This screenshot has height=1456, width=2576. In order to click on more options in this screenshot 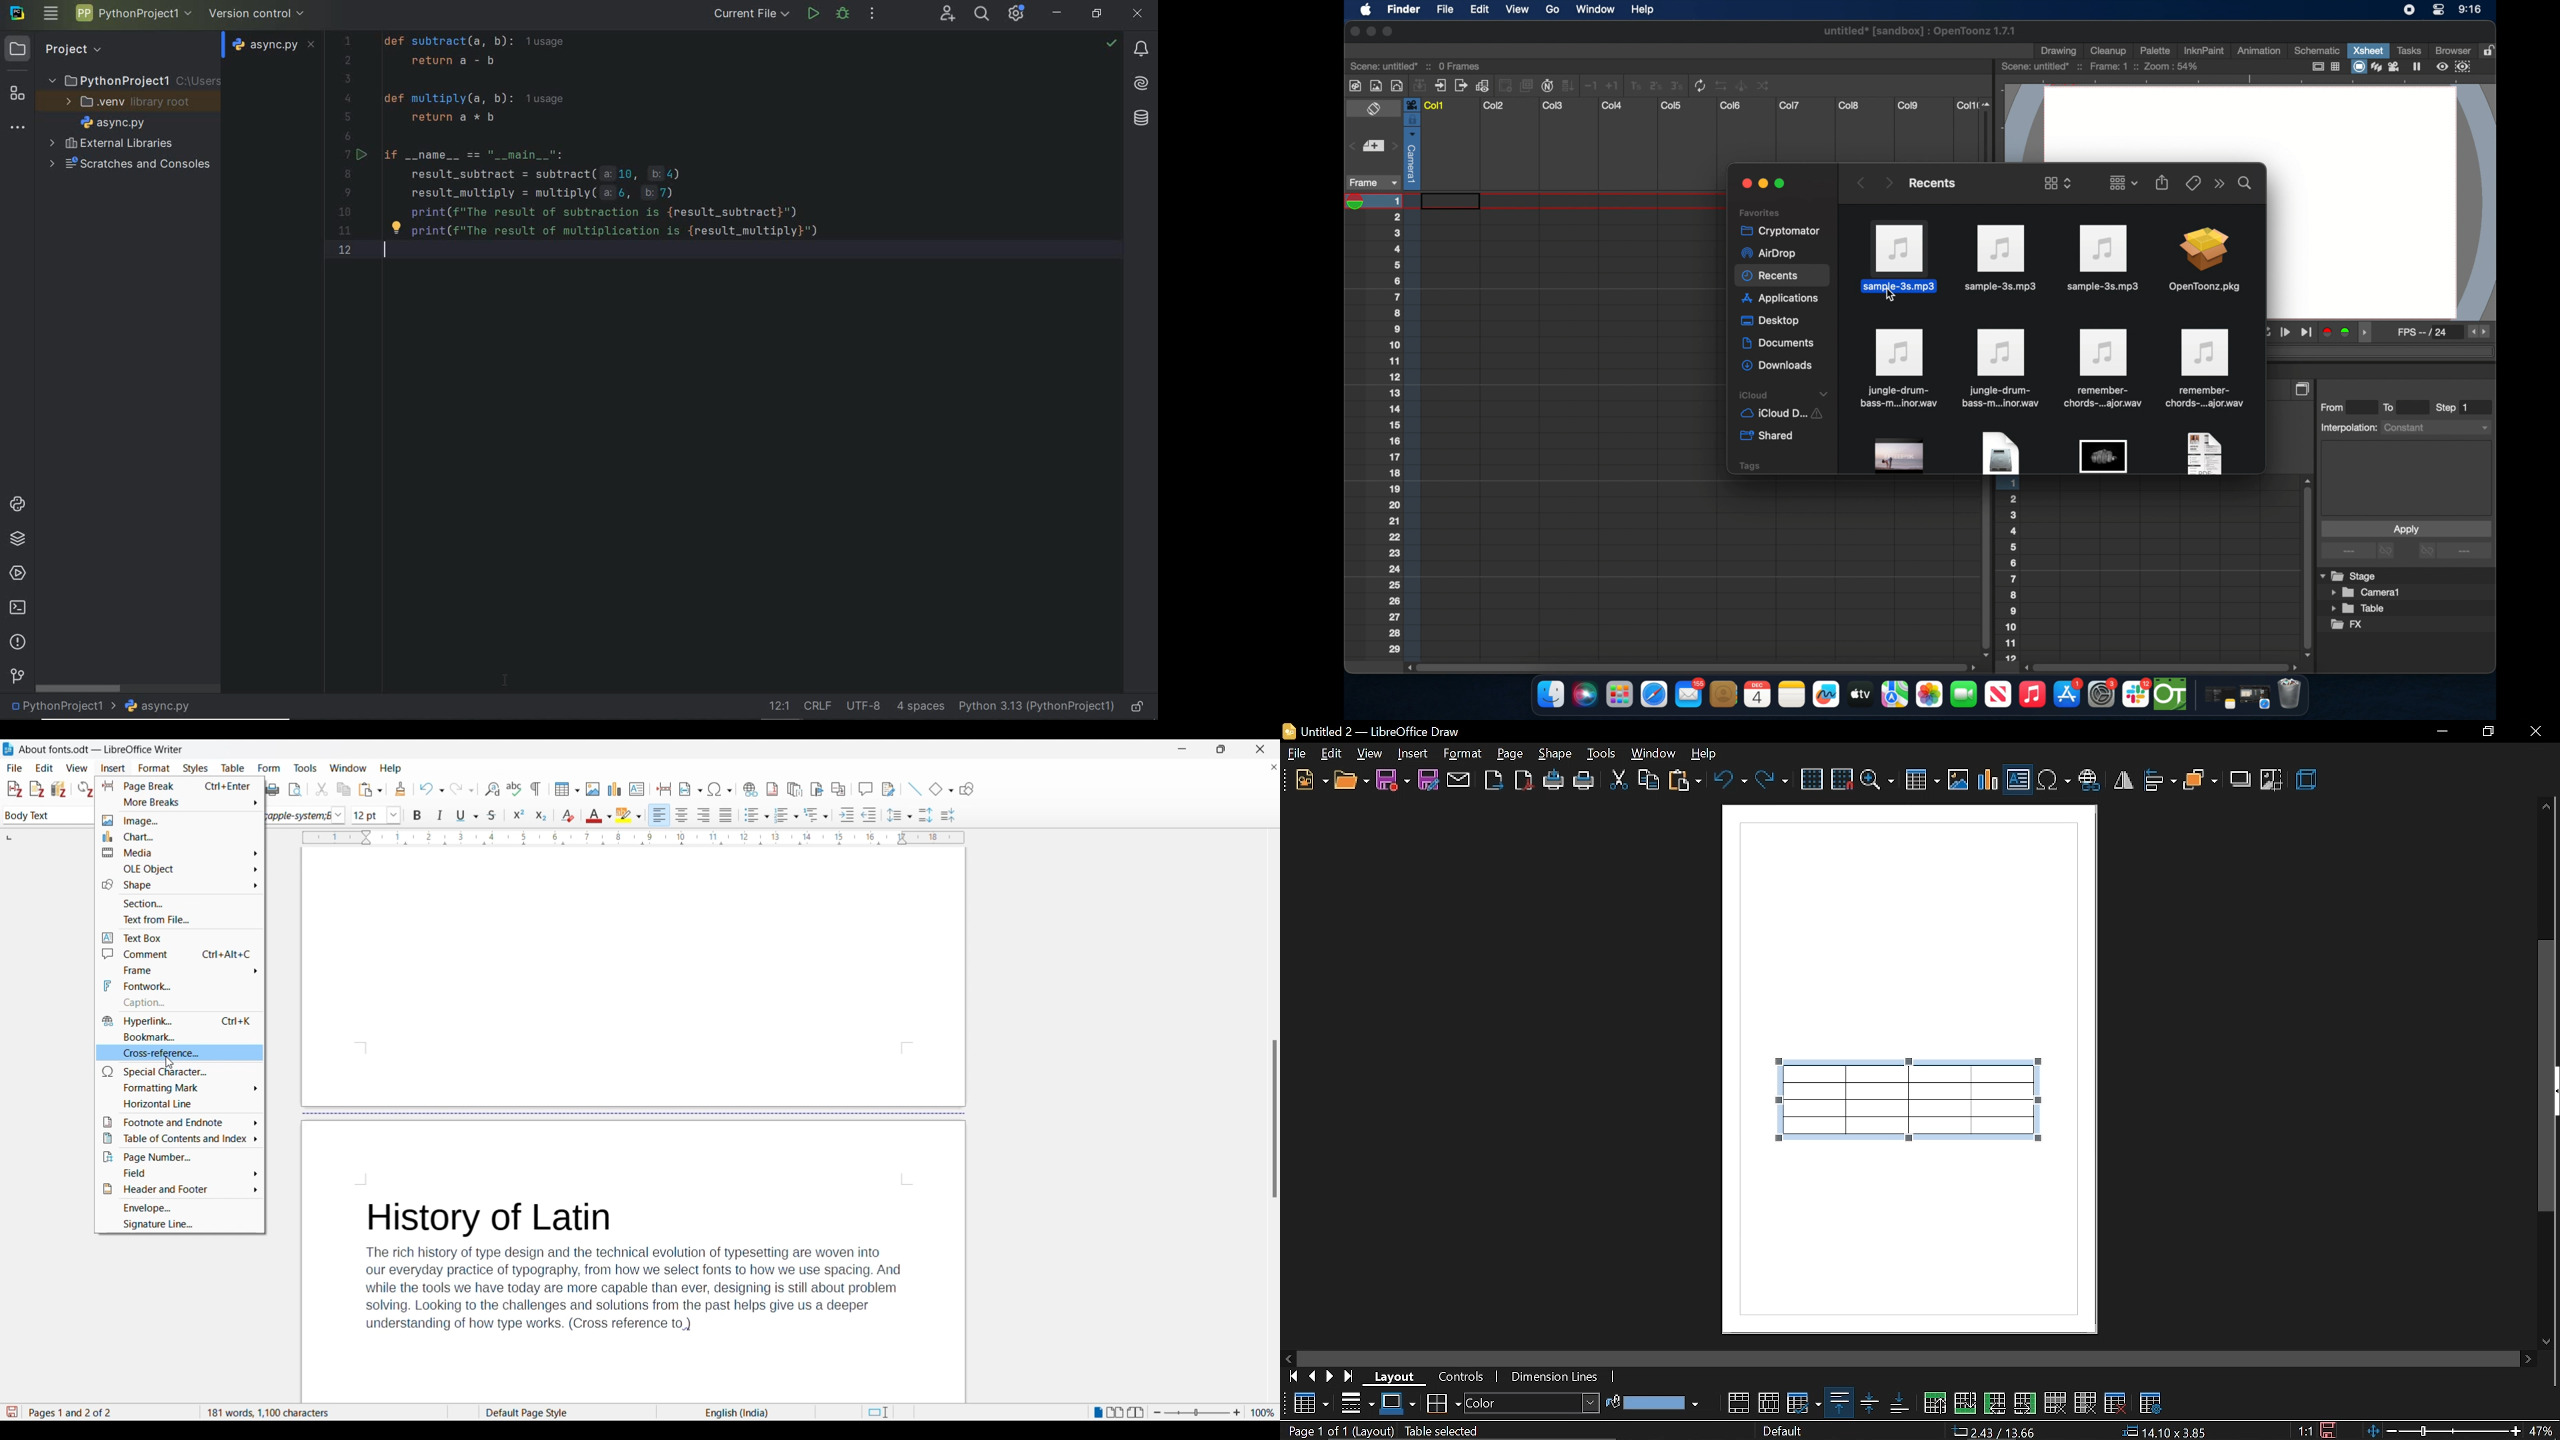, I will do `click(2219, 184)`.